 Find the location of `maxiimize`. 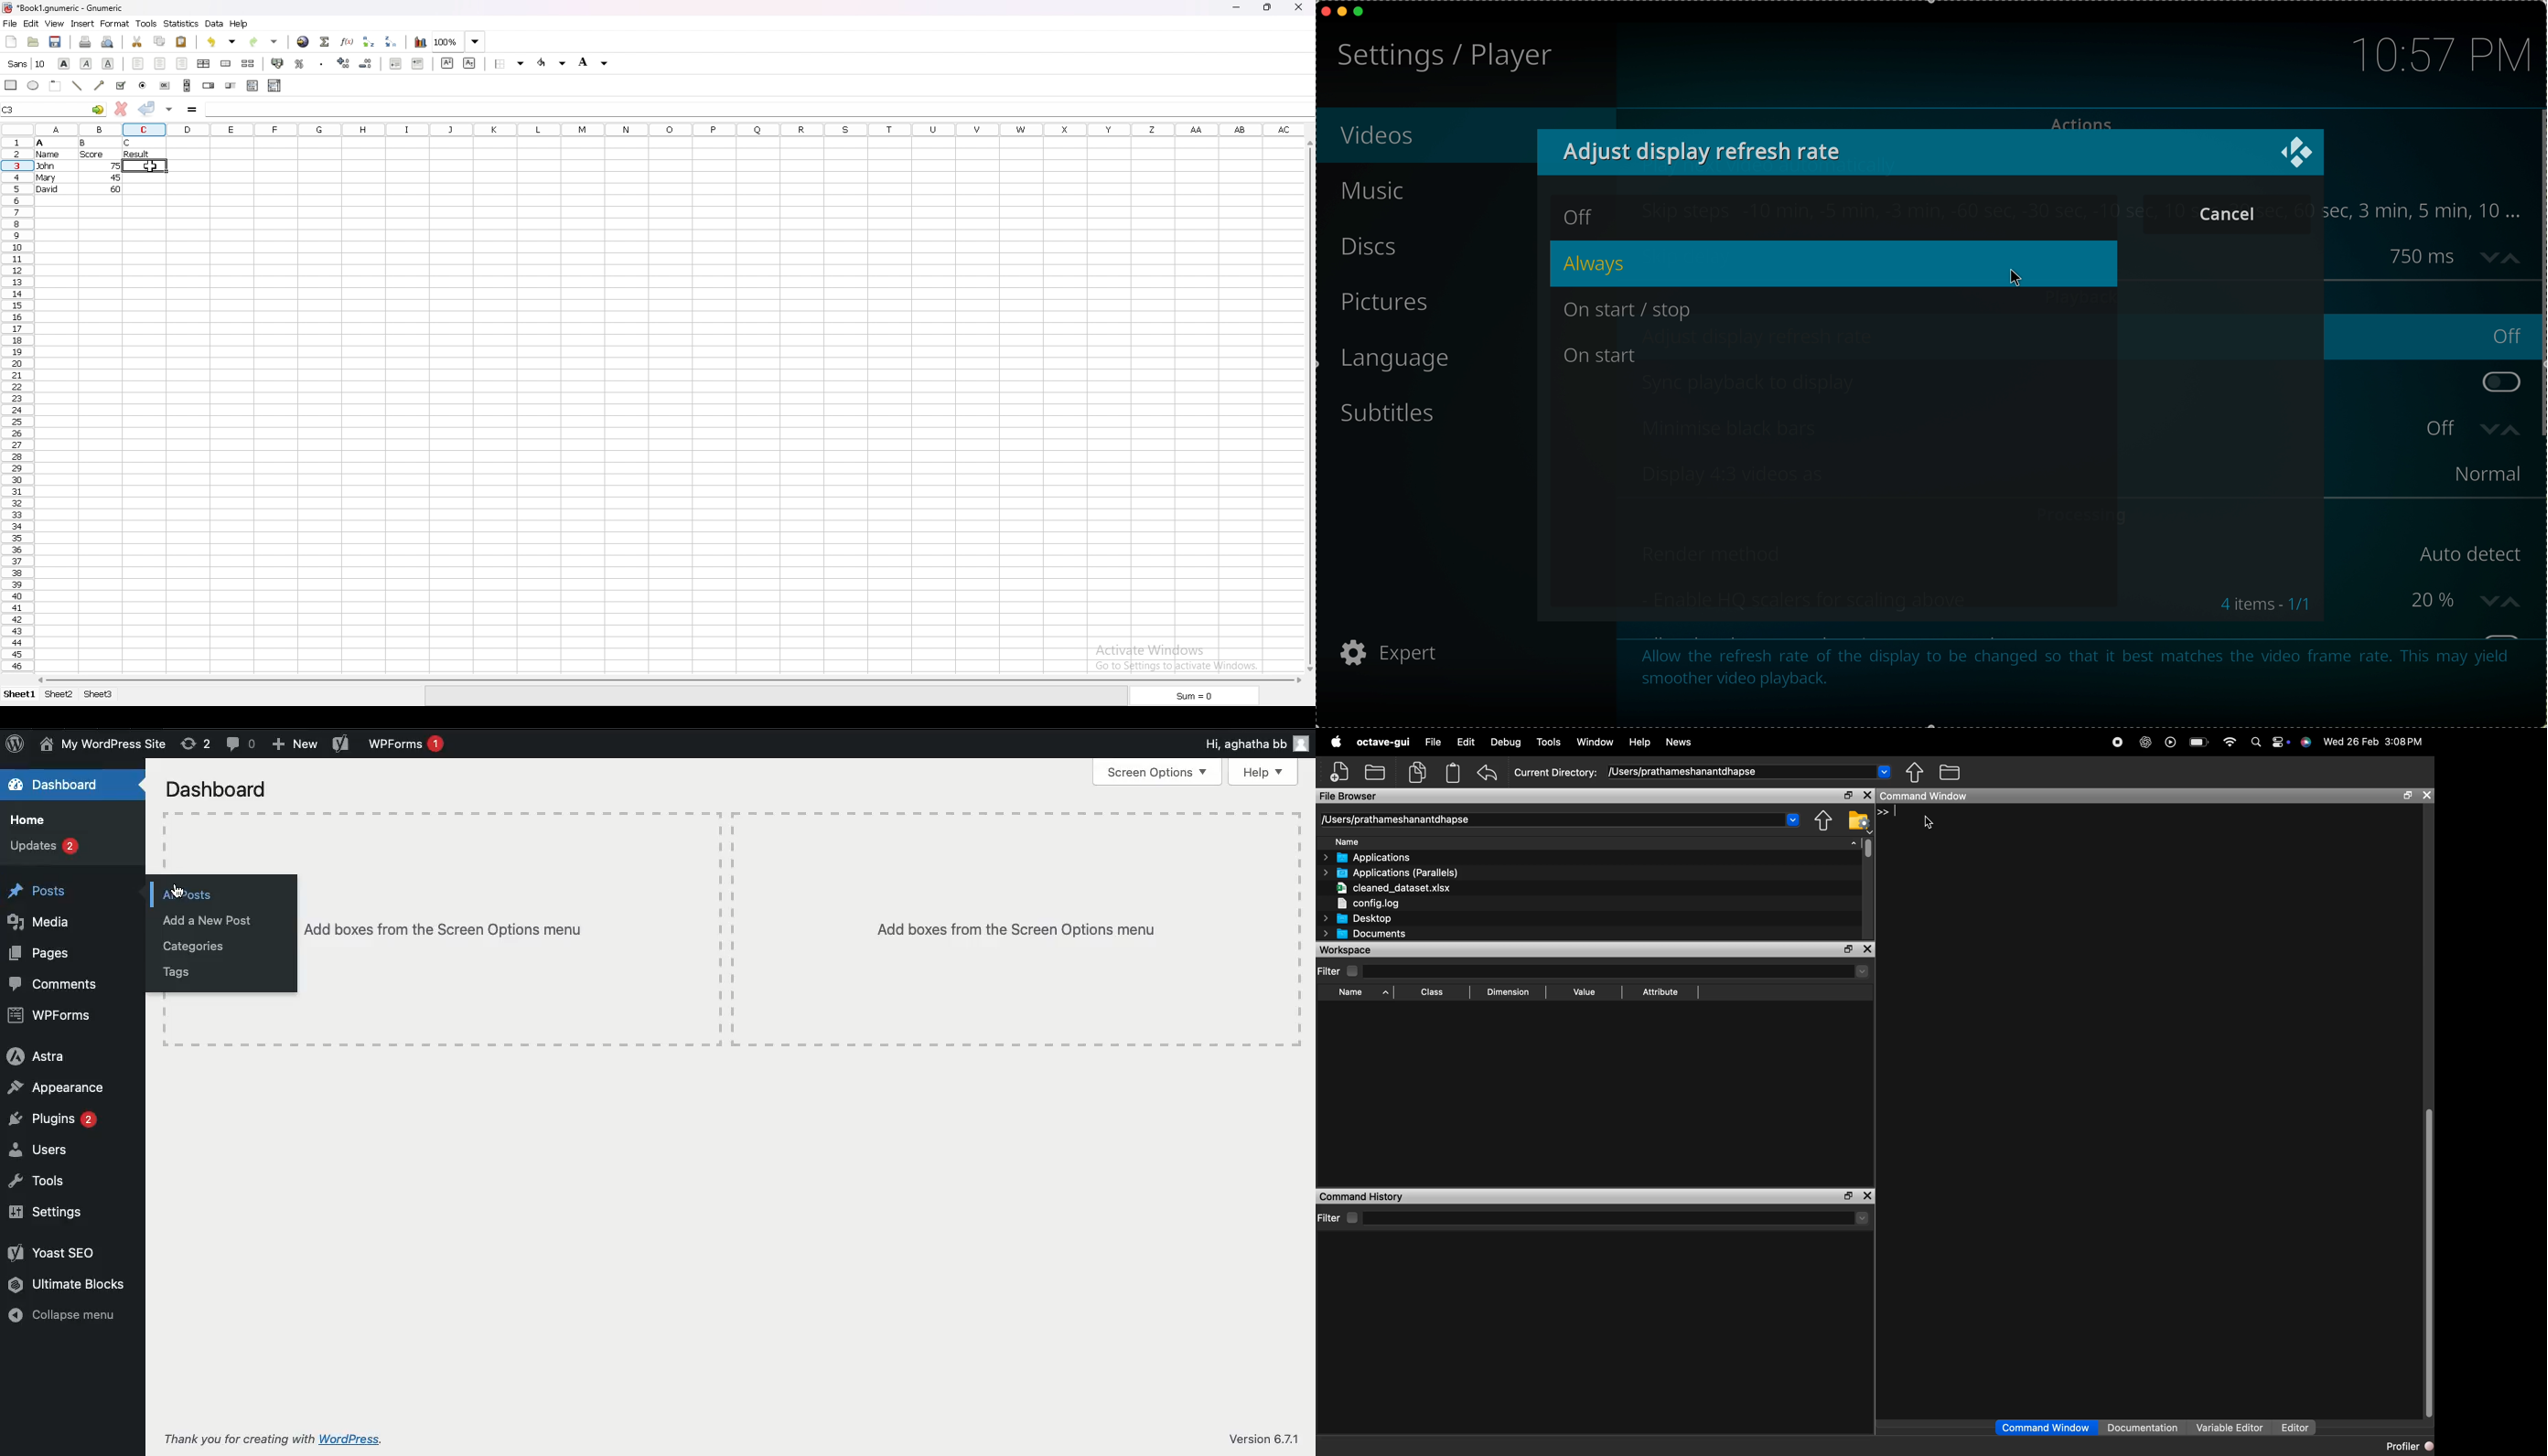

maxiimize is located at coordinates (1848, 950).